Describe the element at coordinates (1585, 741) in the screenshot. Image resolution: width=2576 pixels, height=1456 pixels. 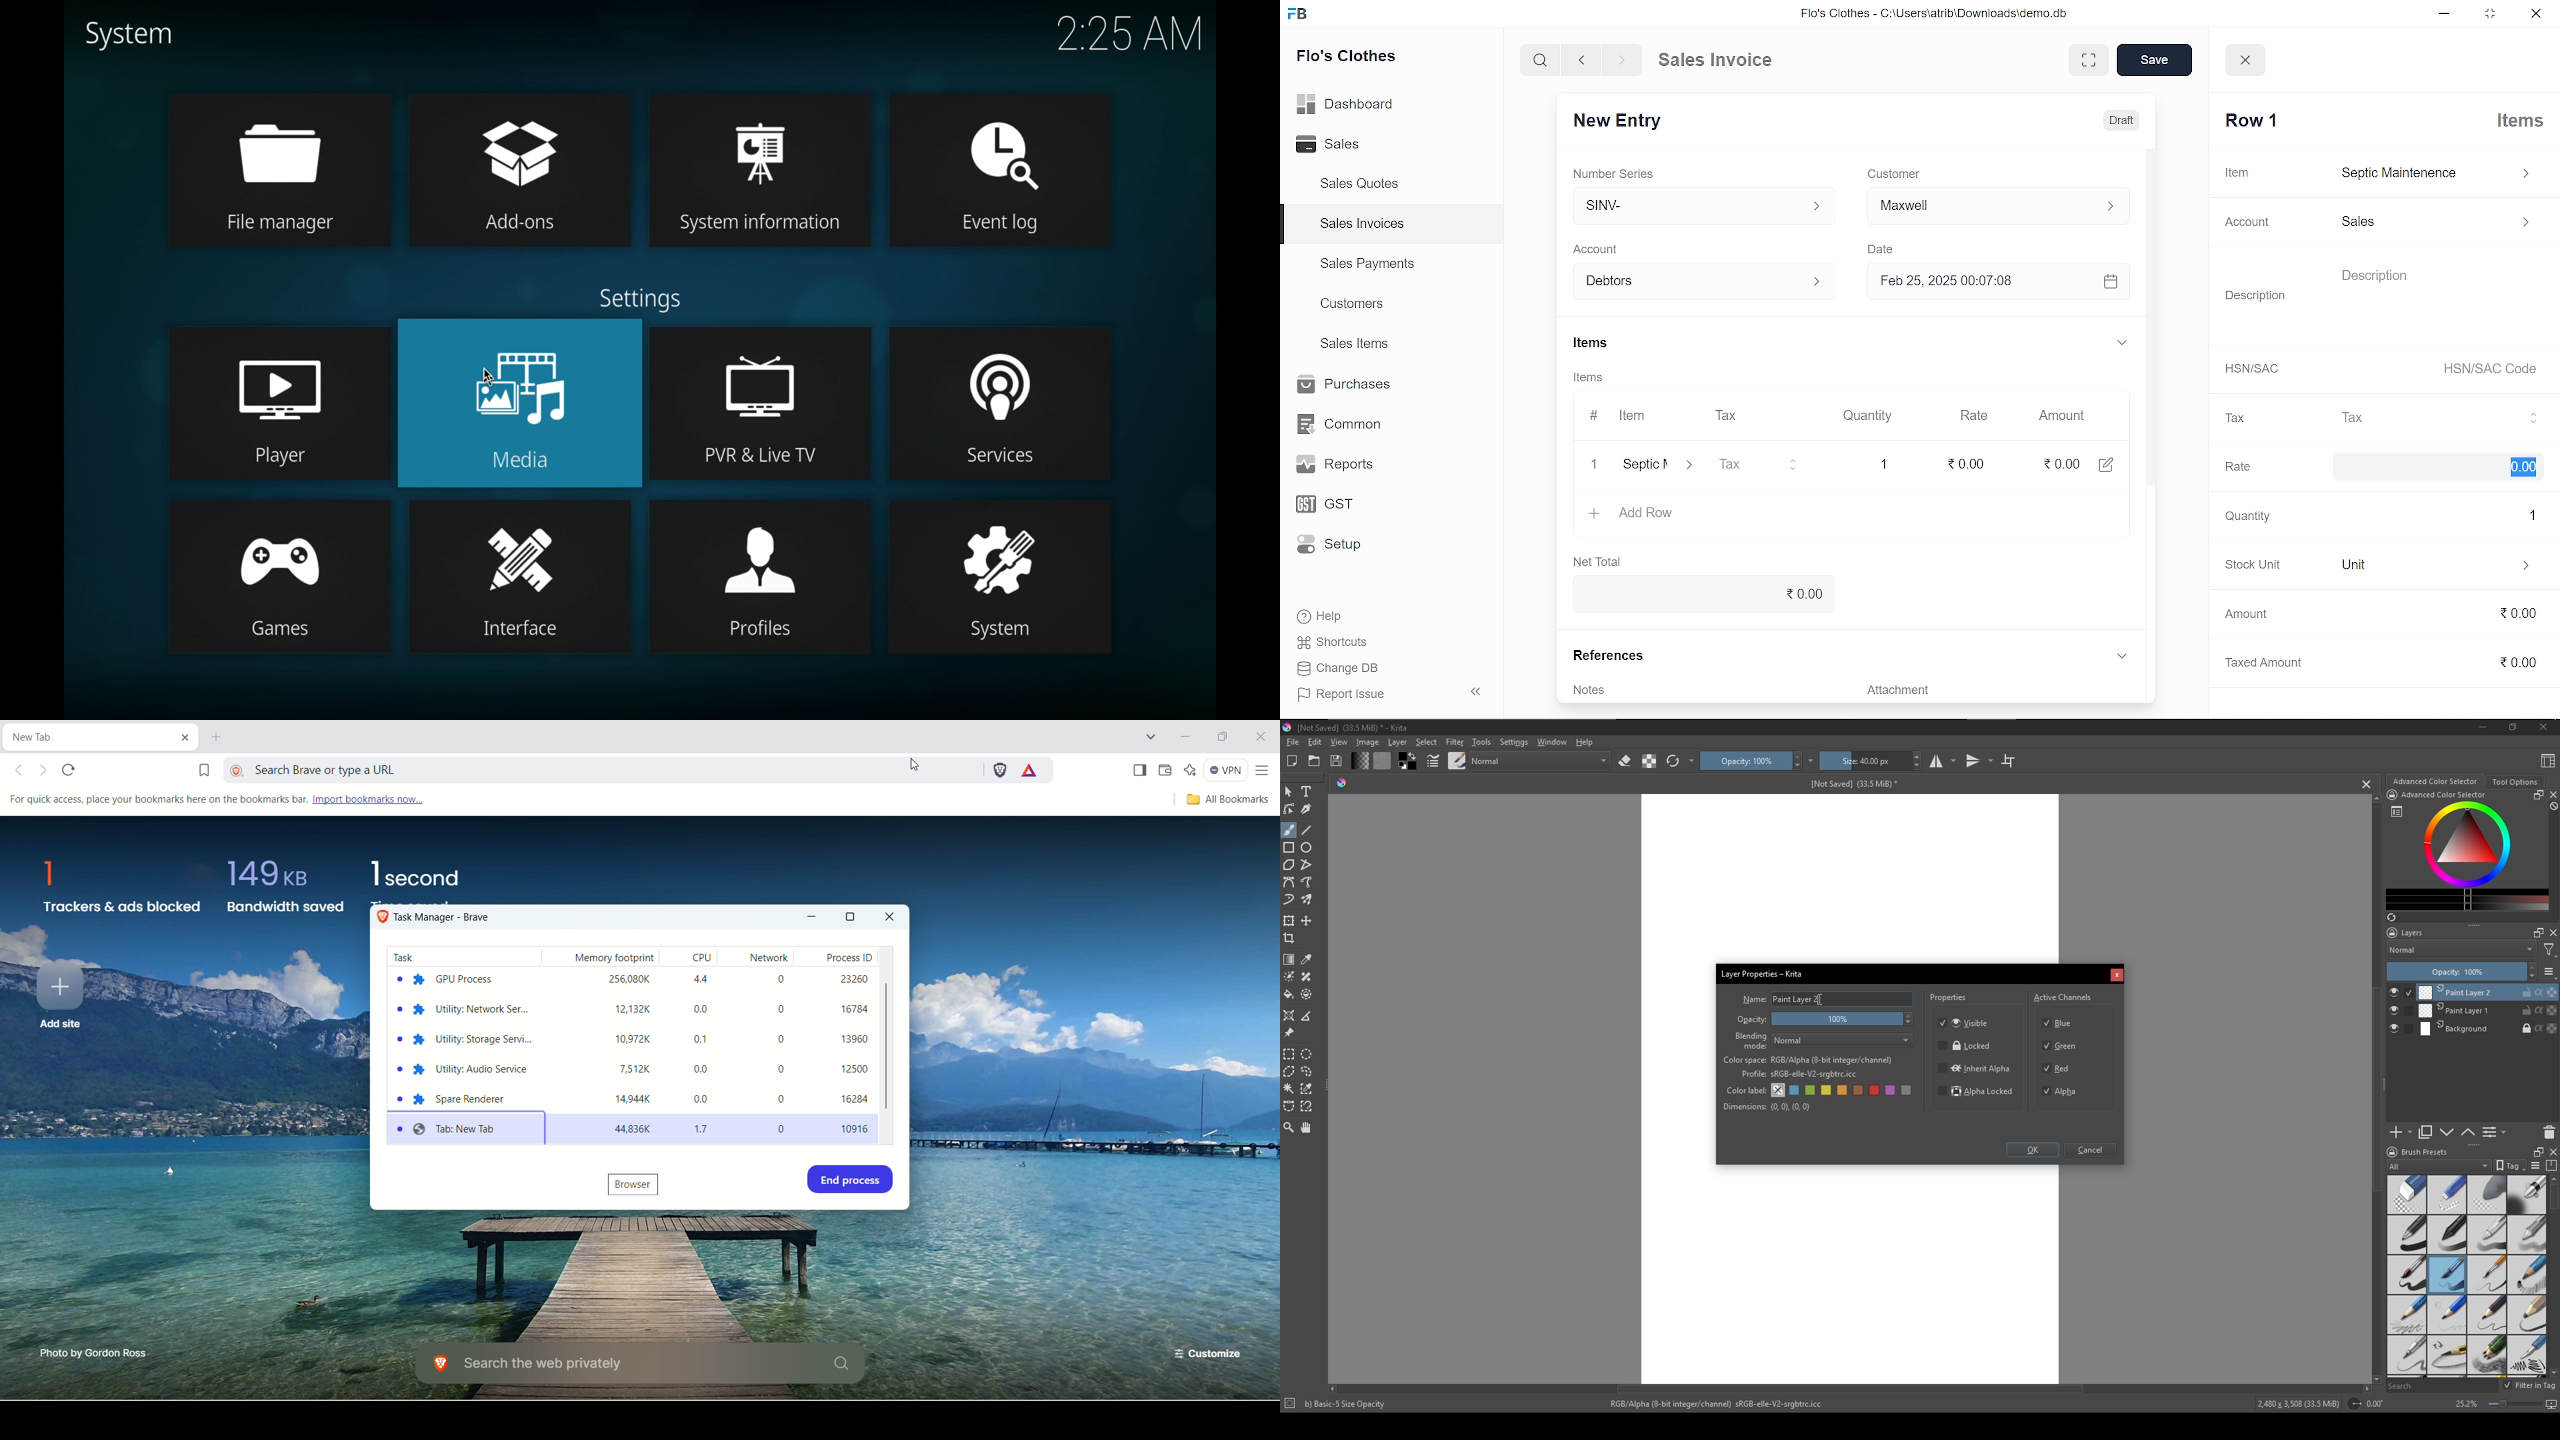
I see `Help` at that location.